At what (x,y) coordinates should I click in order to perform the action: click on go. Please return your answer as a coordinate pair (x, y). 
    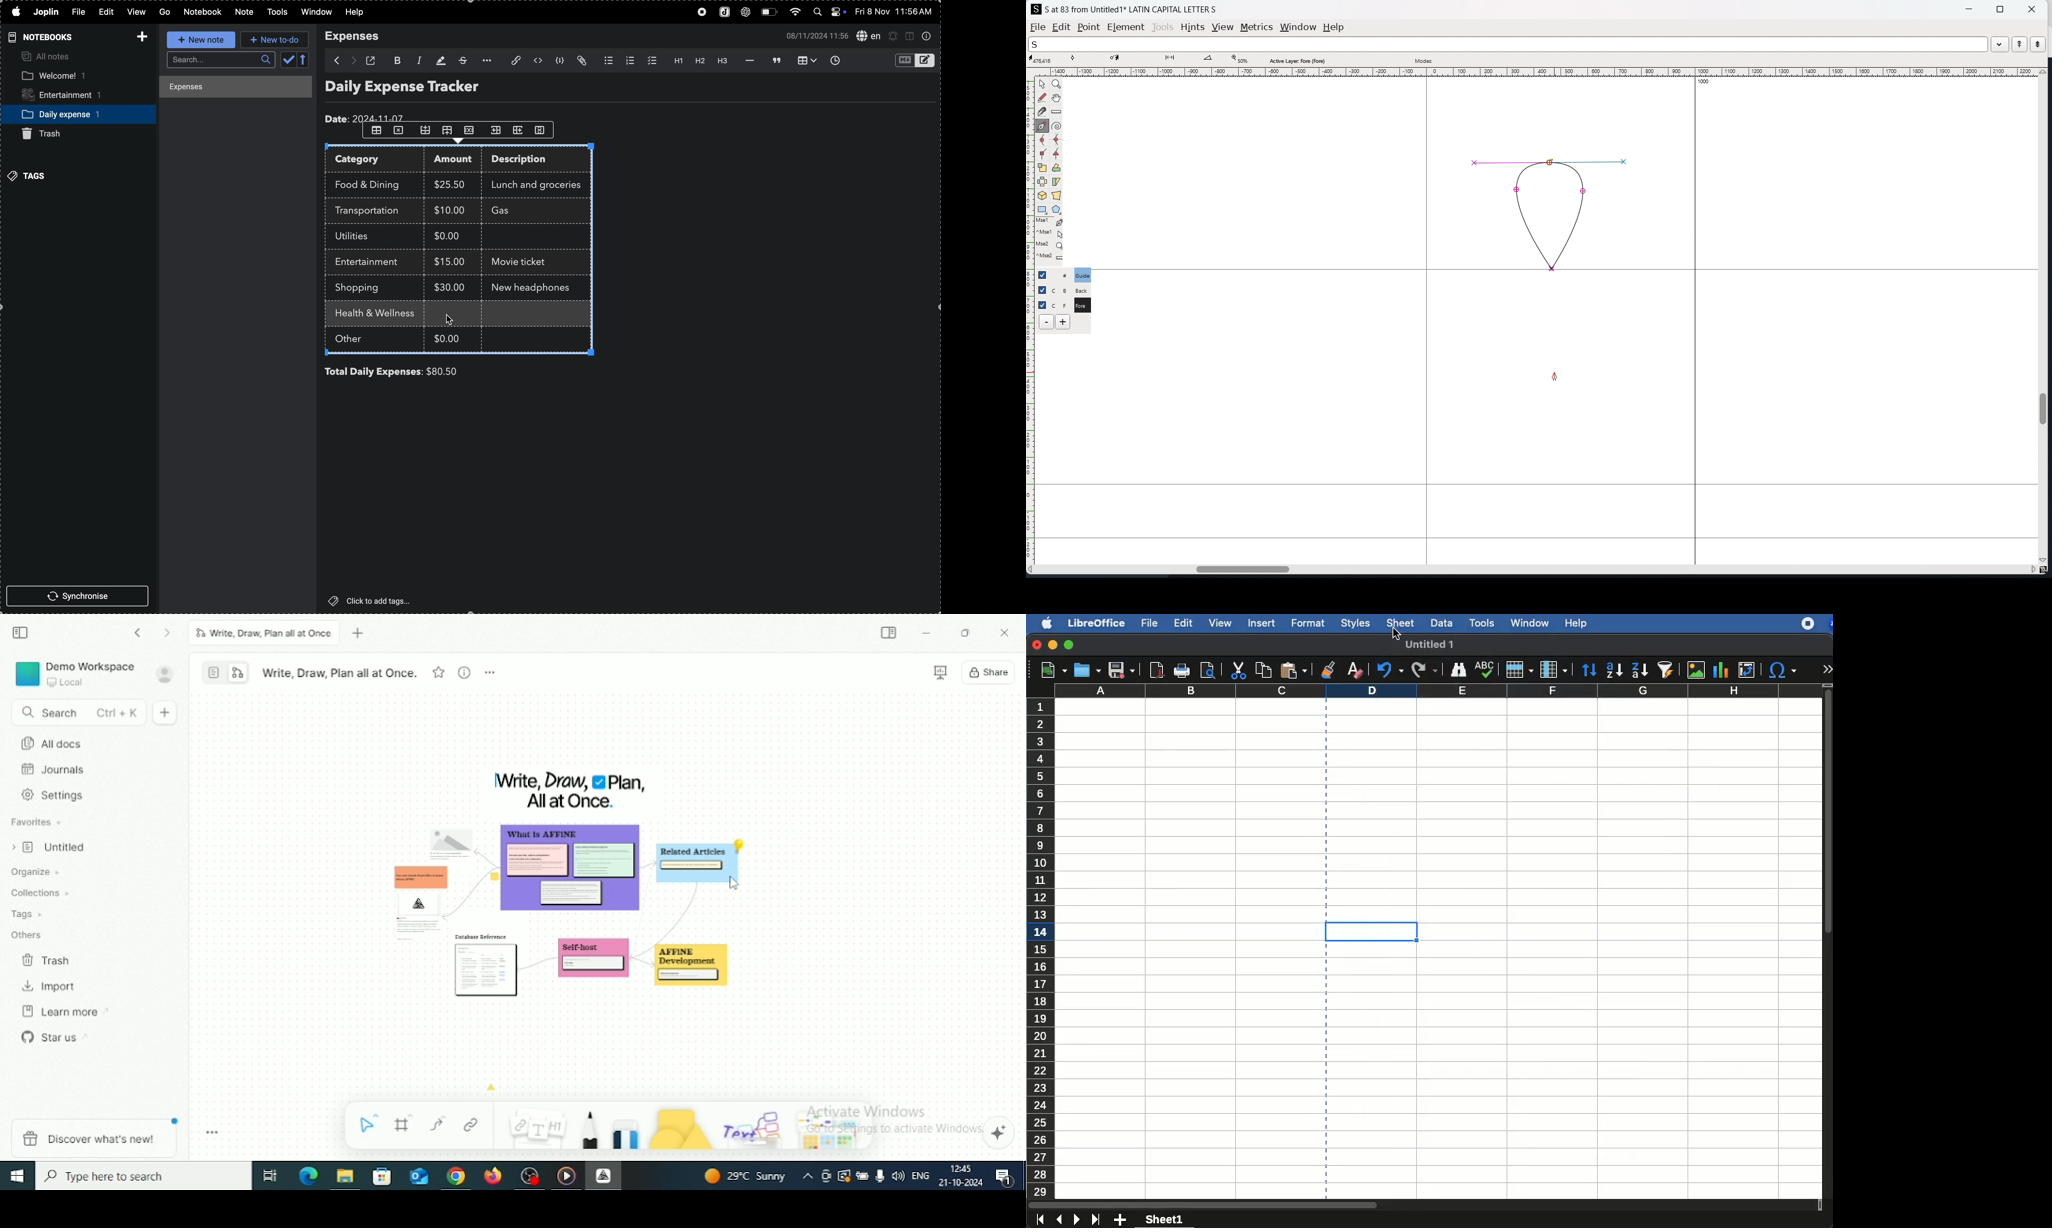
    Looking at the image, I should click on (164, 12).